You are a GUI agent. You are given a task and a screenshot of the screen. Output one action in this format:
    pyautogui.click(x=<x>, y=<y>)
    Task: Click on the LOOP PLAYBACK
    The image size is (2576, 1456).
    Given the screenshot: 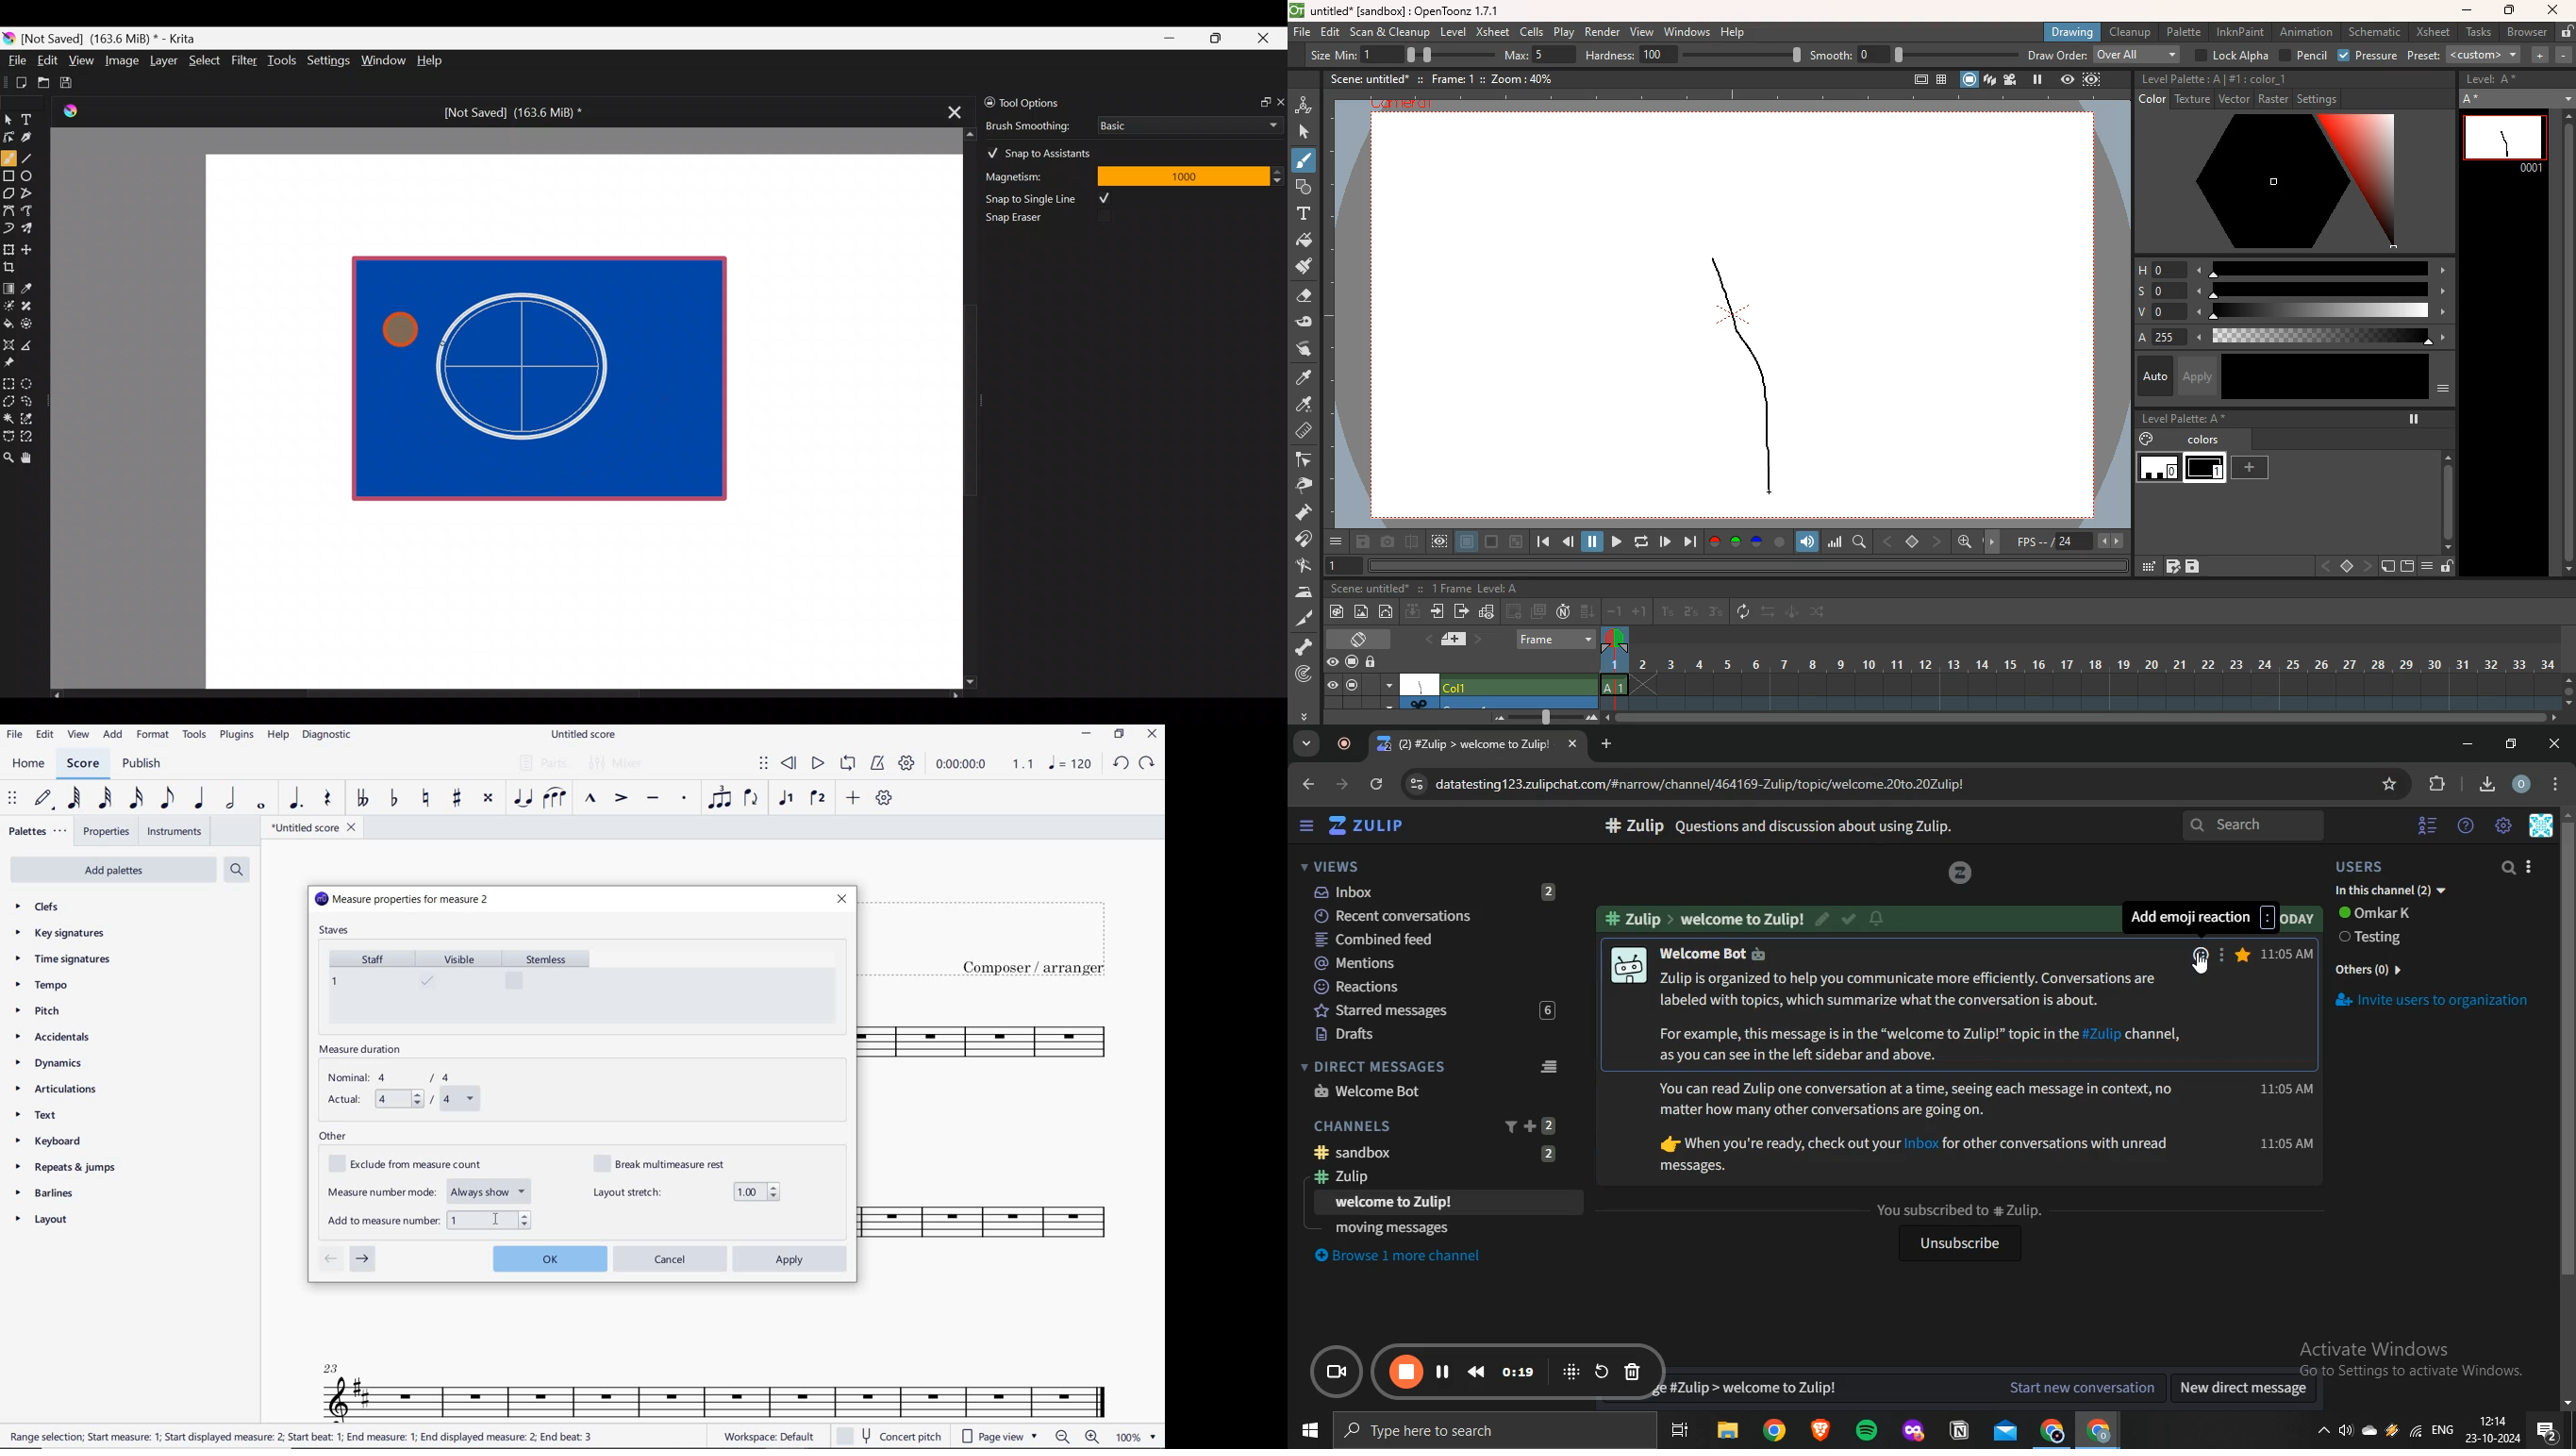 What is the action you would take?
    pyautogui.click(x=848, y=765)
    